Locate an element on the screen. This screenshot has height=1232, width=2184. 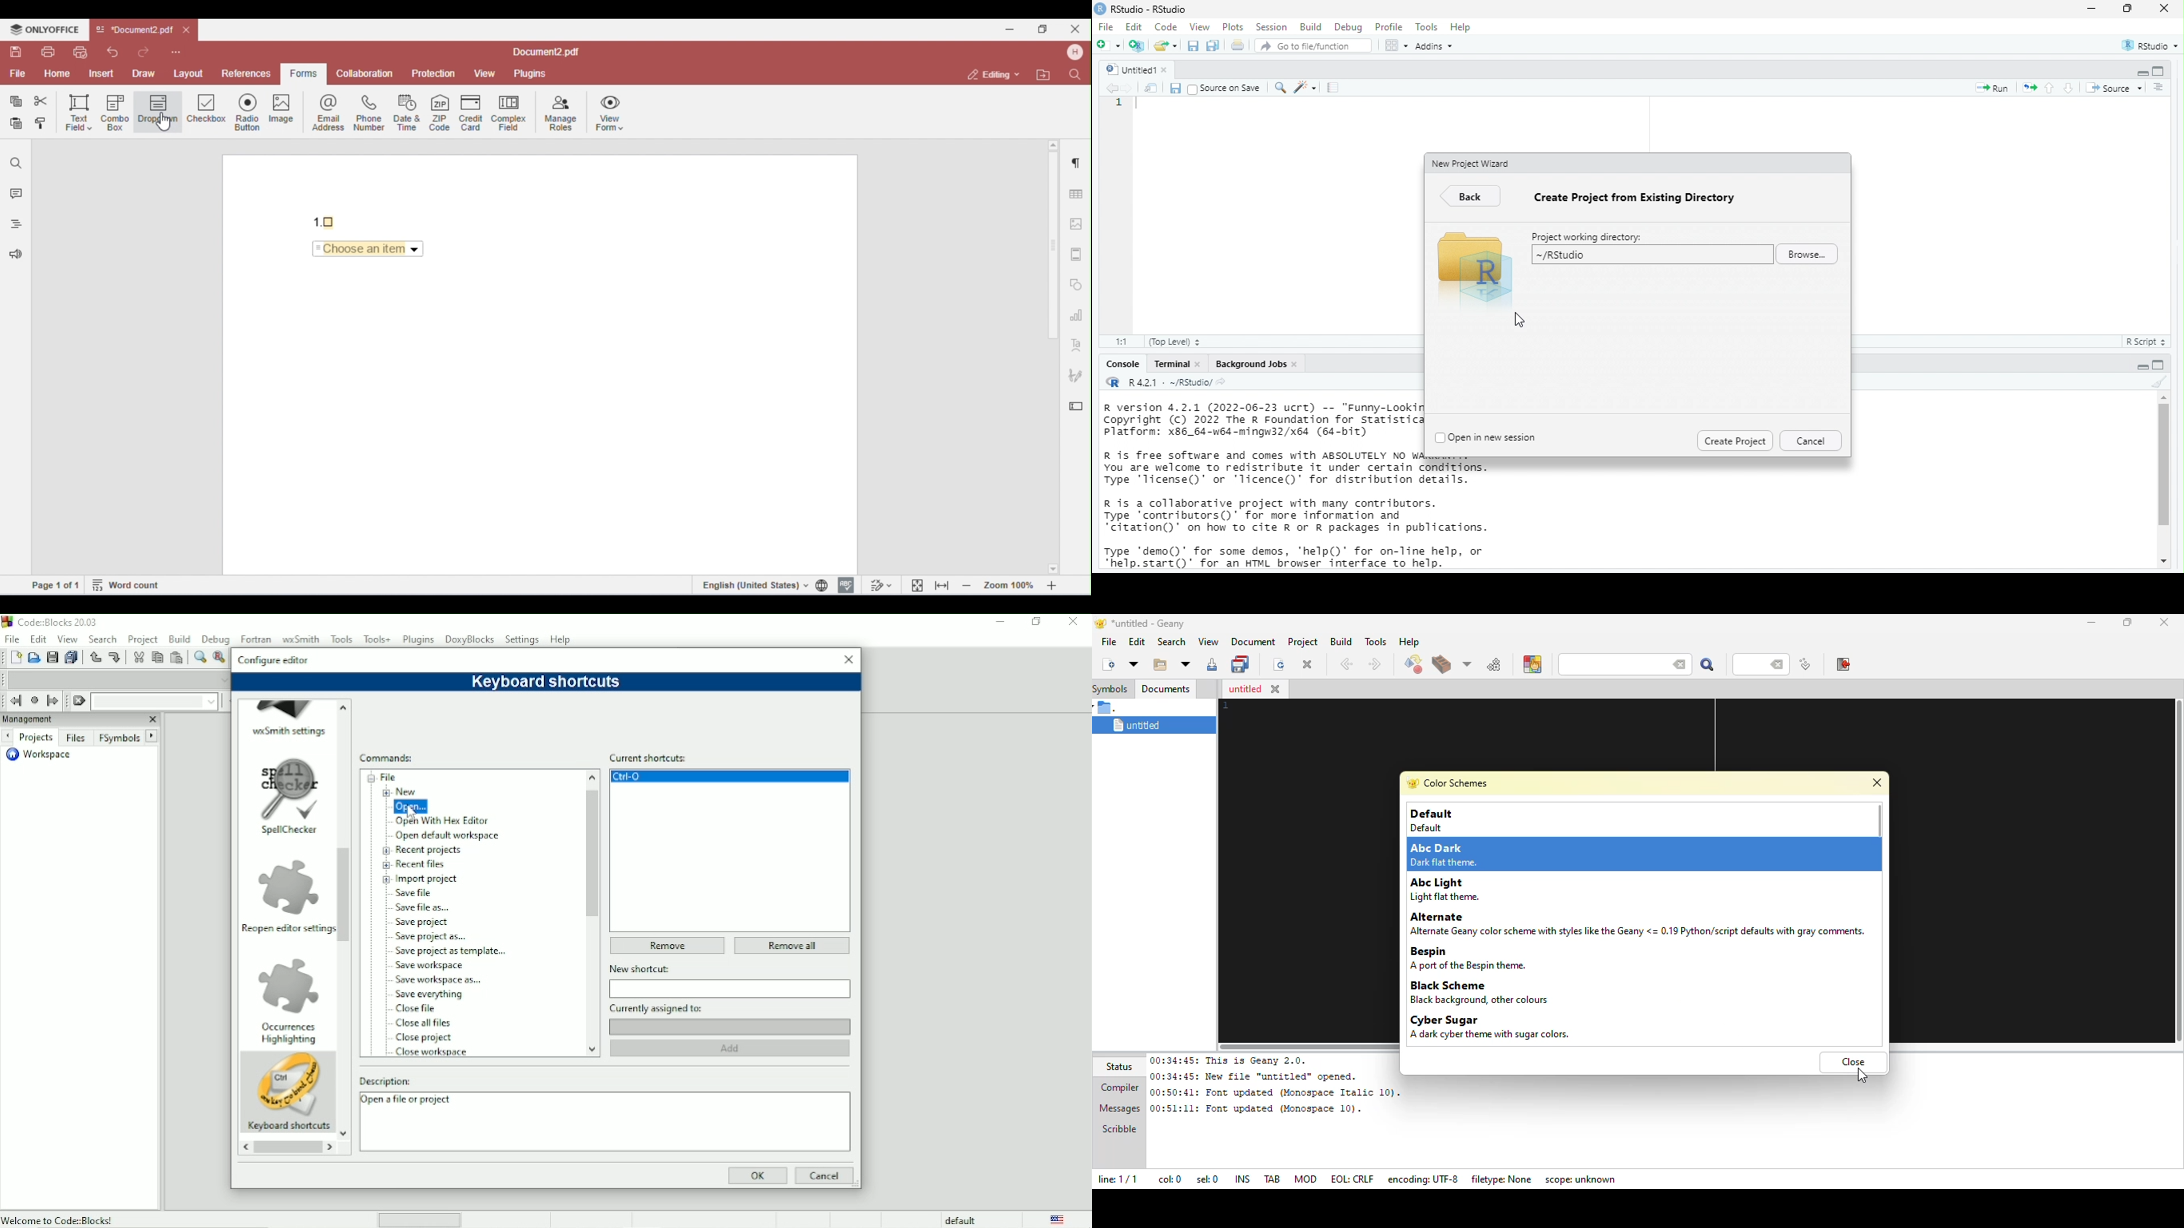
image is located at coordinates (289, 787).